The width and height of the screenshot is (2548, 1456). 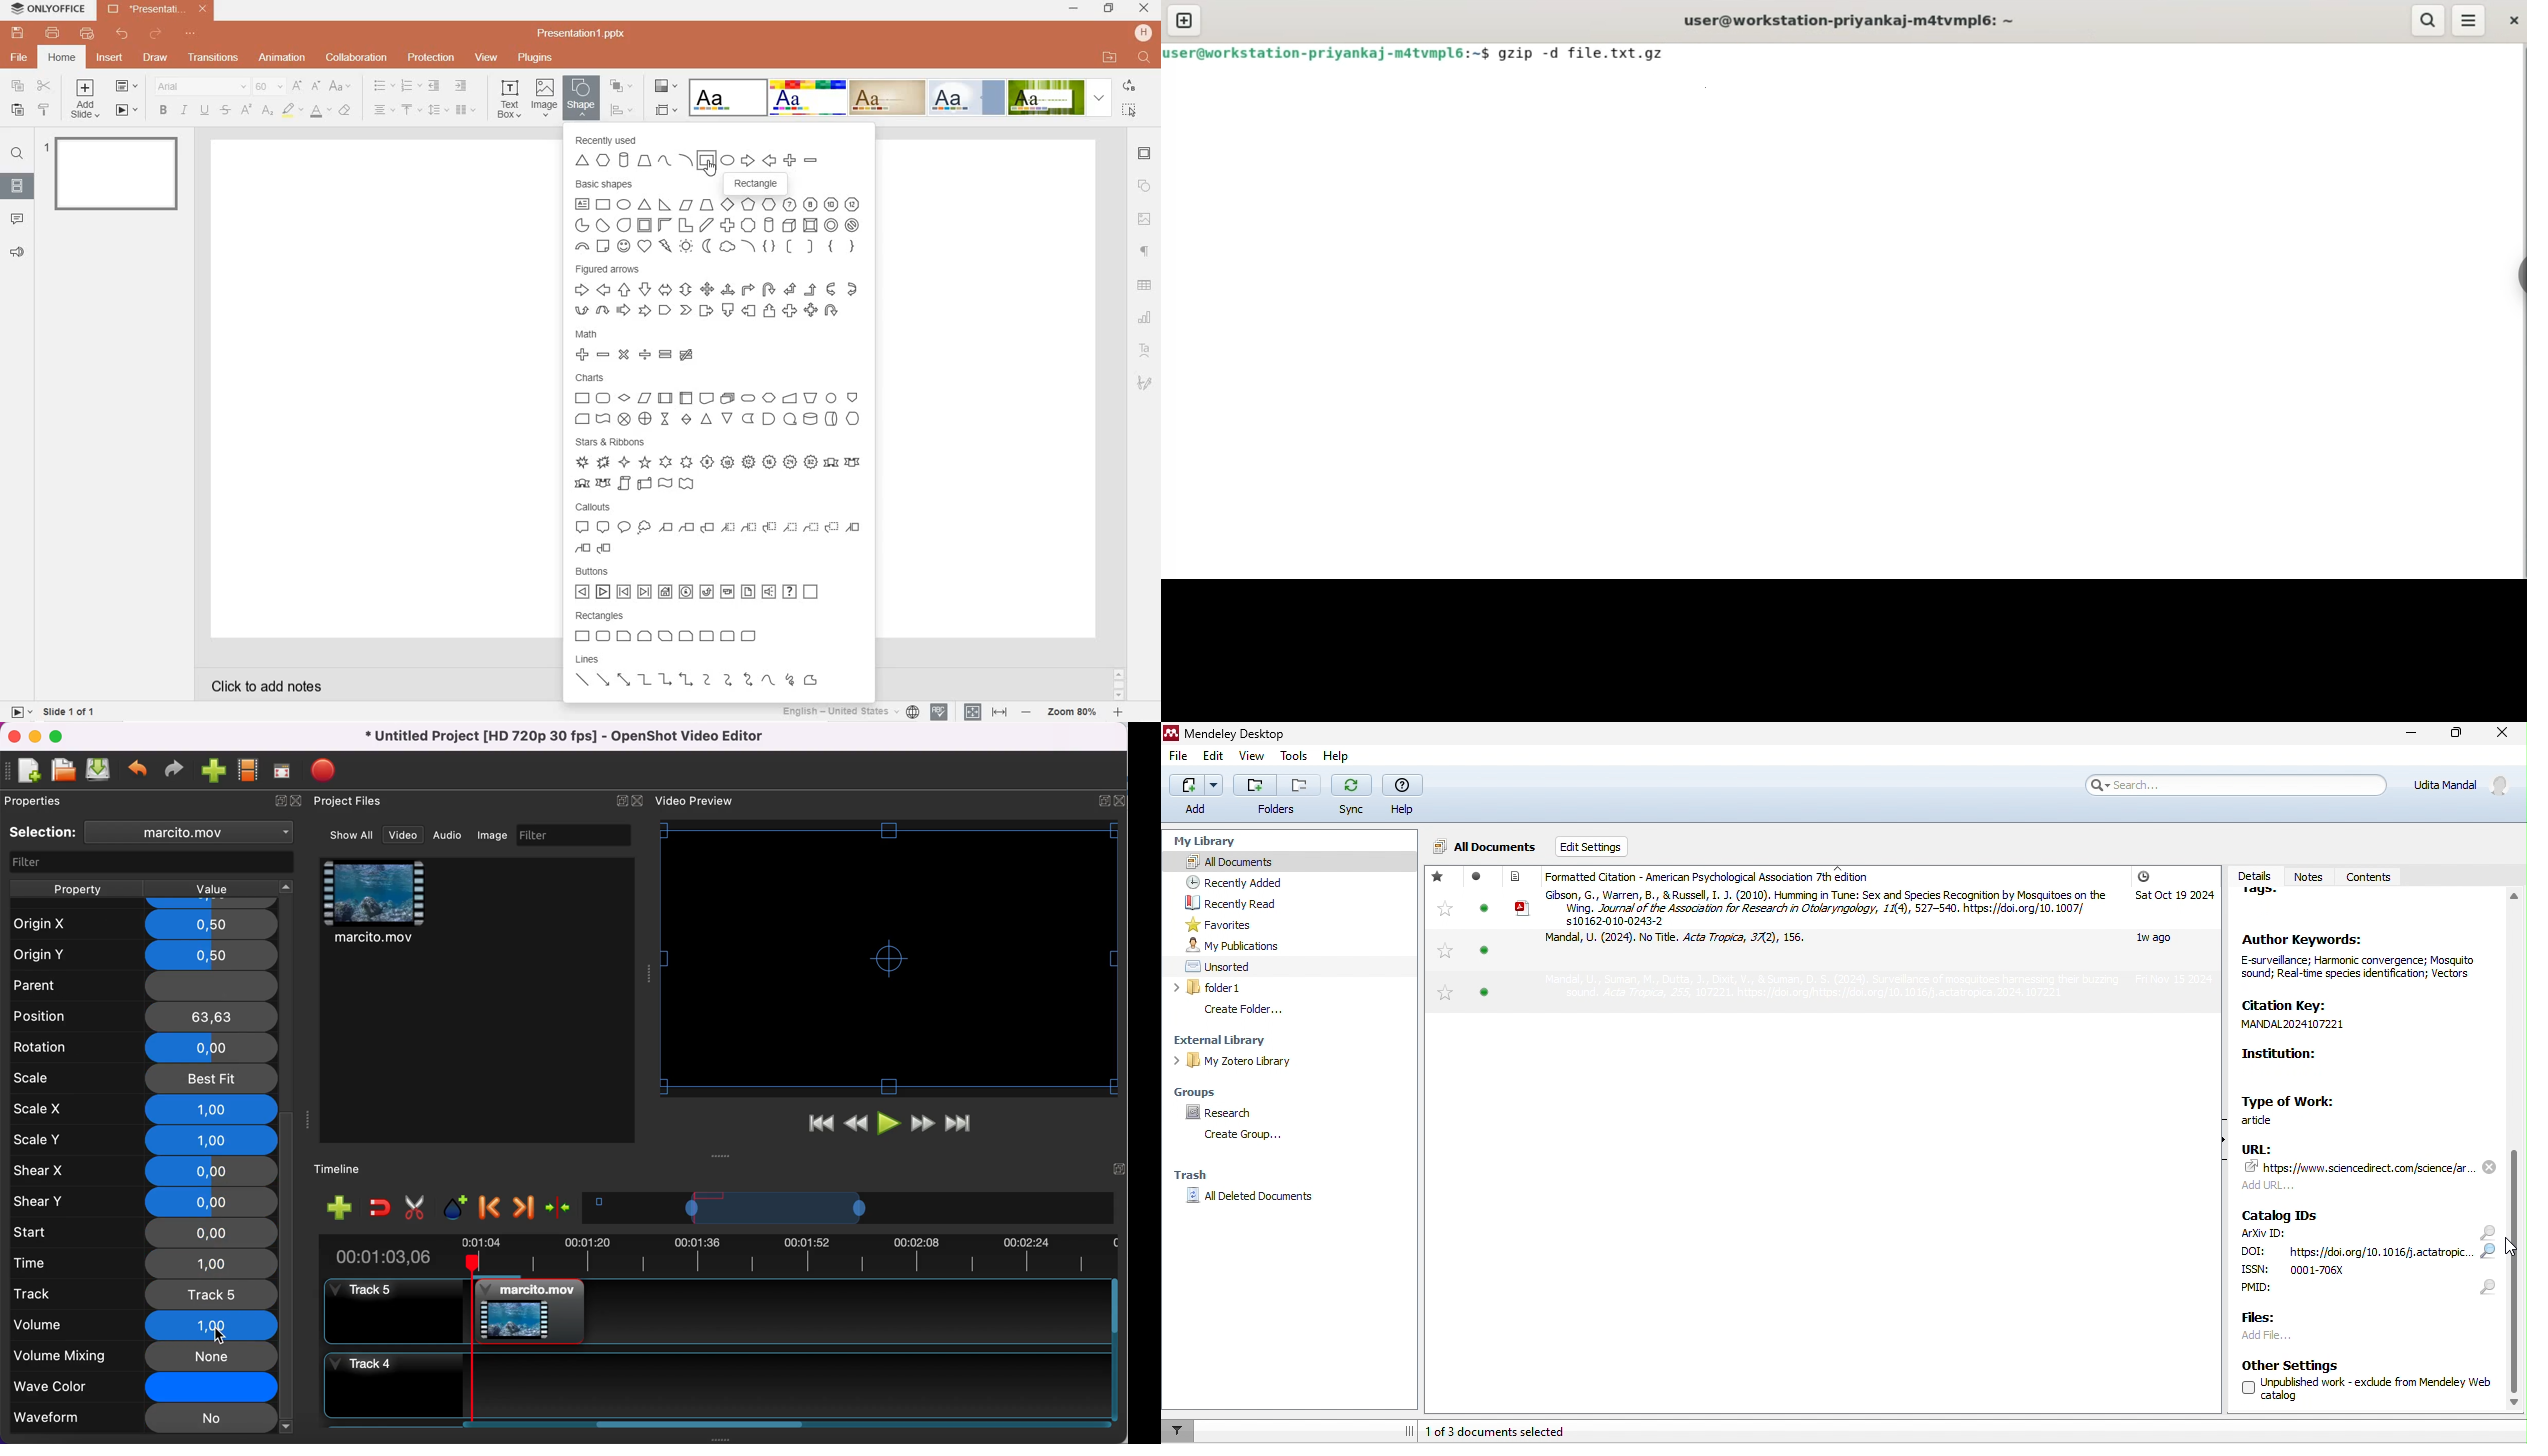 I want to click on my publication, so click(x=1255, y=945).